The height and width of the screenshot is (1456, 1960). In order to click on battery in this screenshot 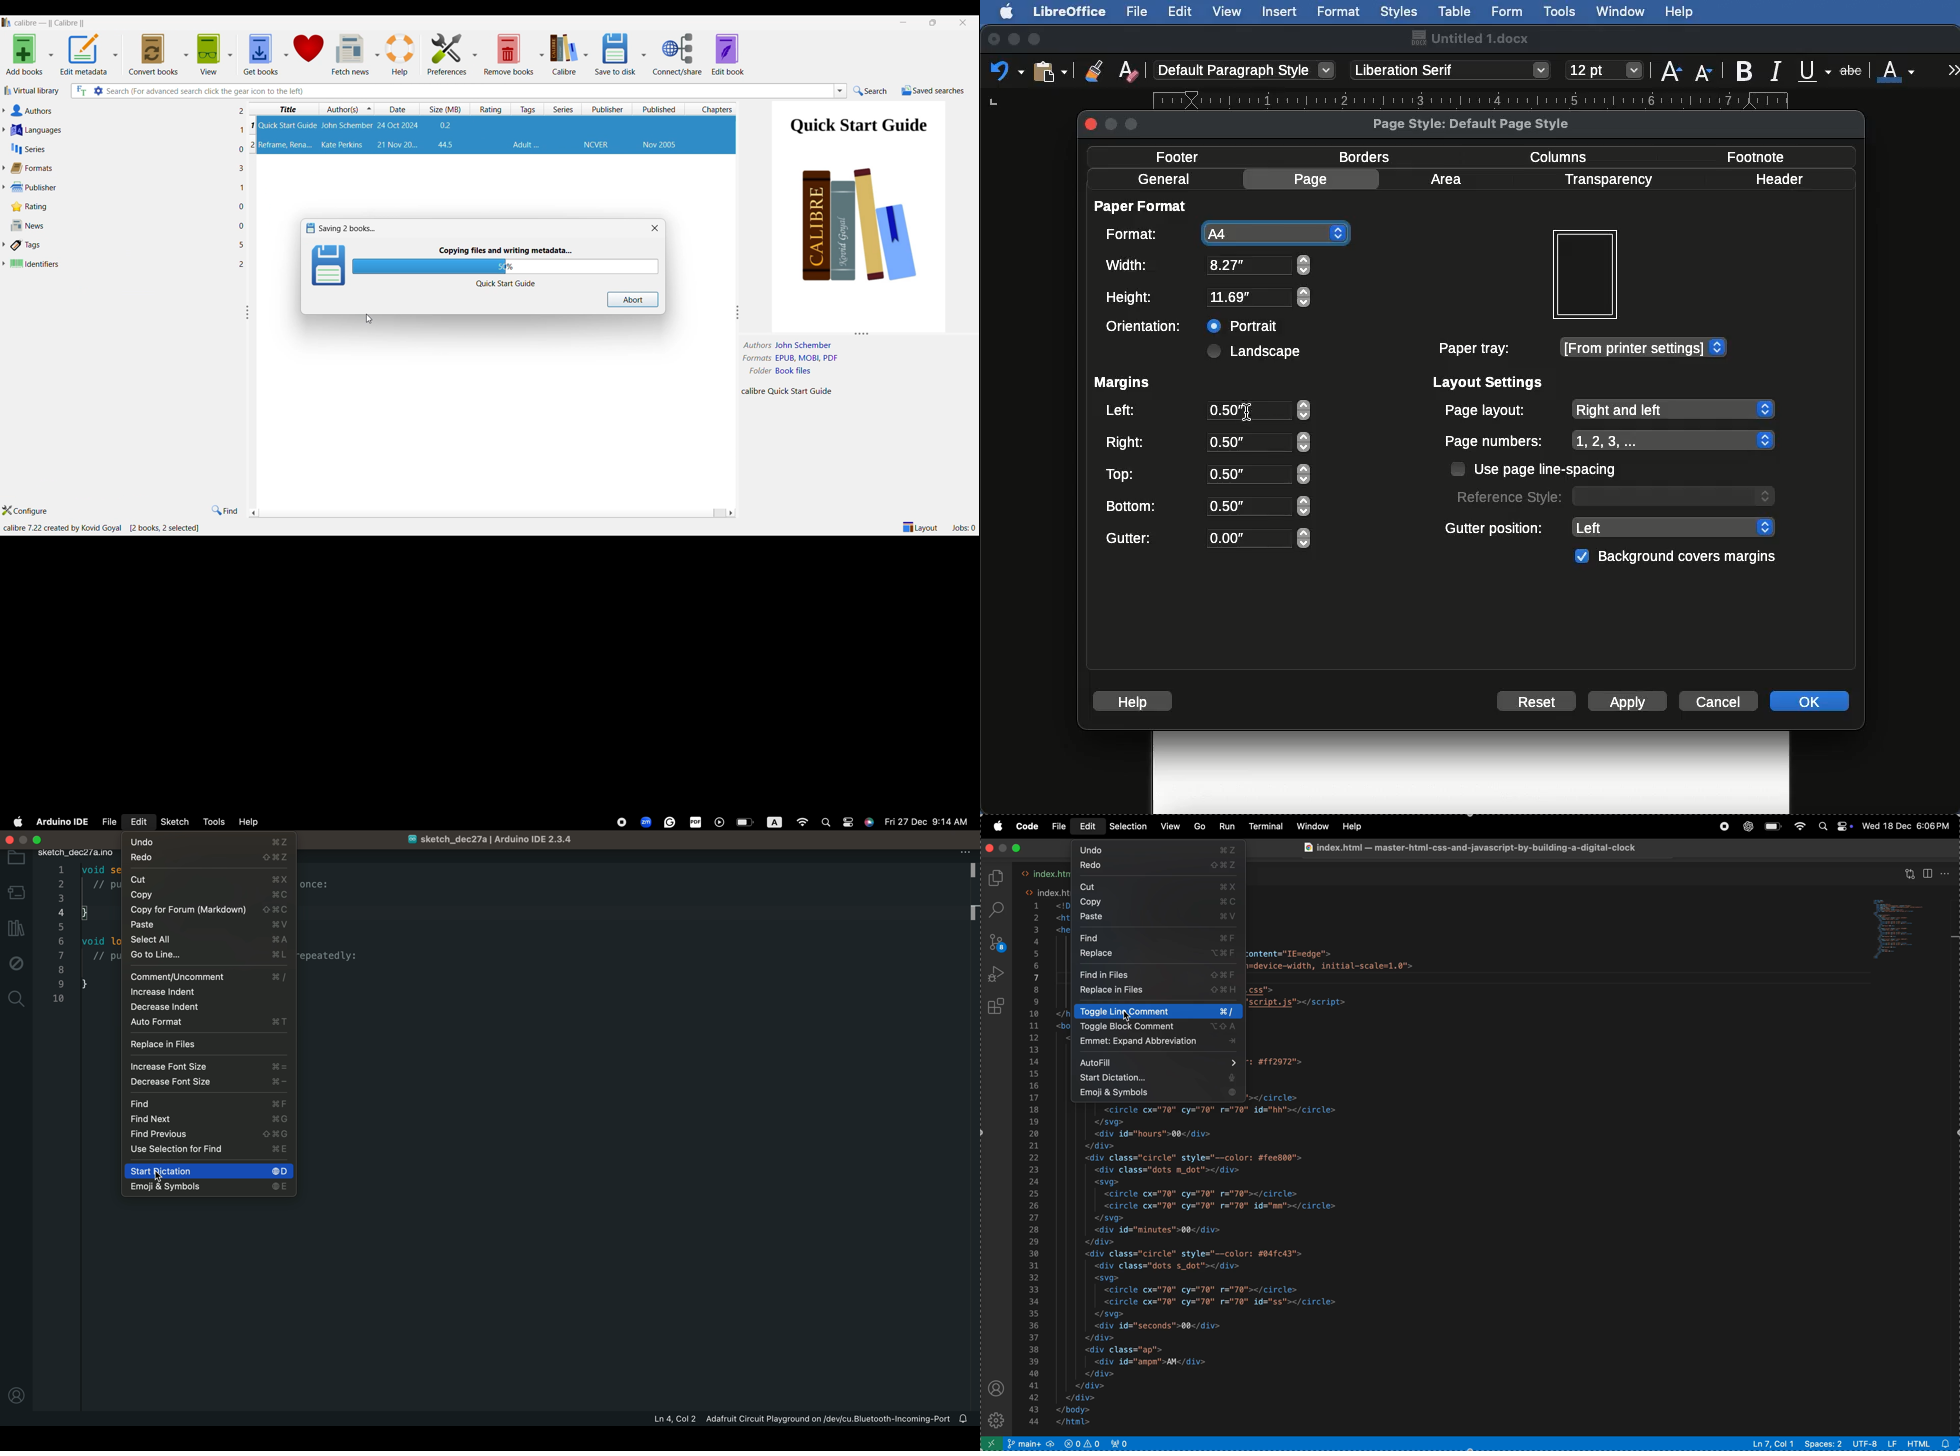, I will do `click(1772, 826)`.